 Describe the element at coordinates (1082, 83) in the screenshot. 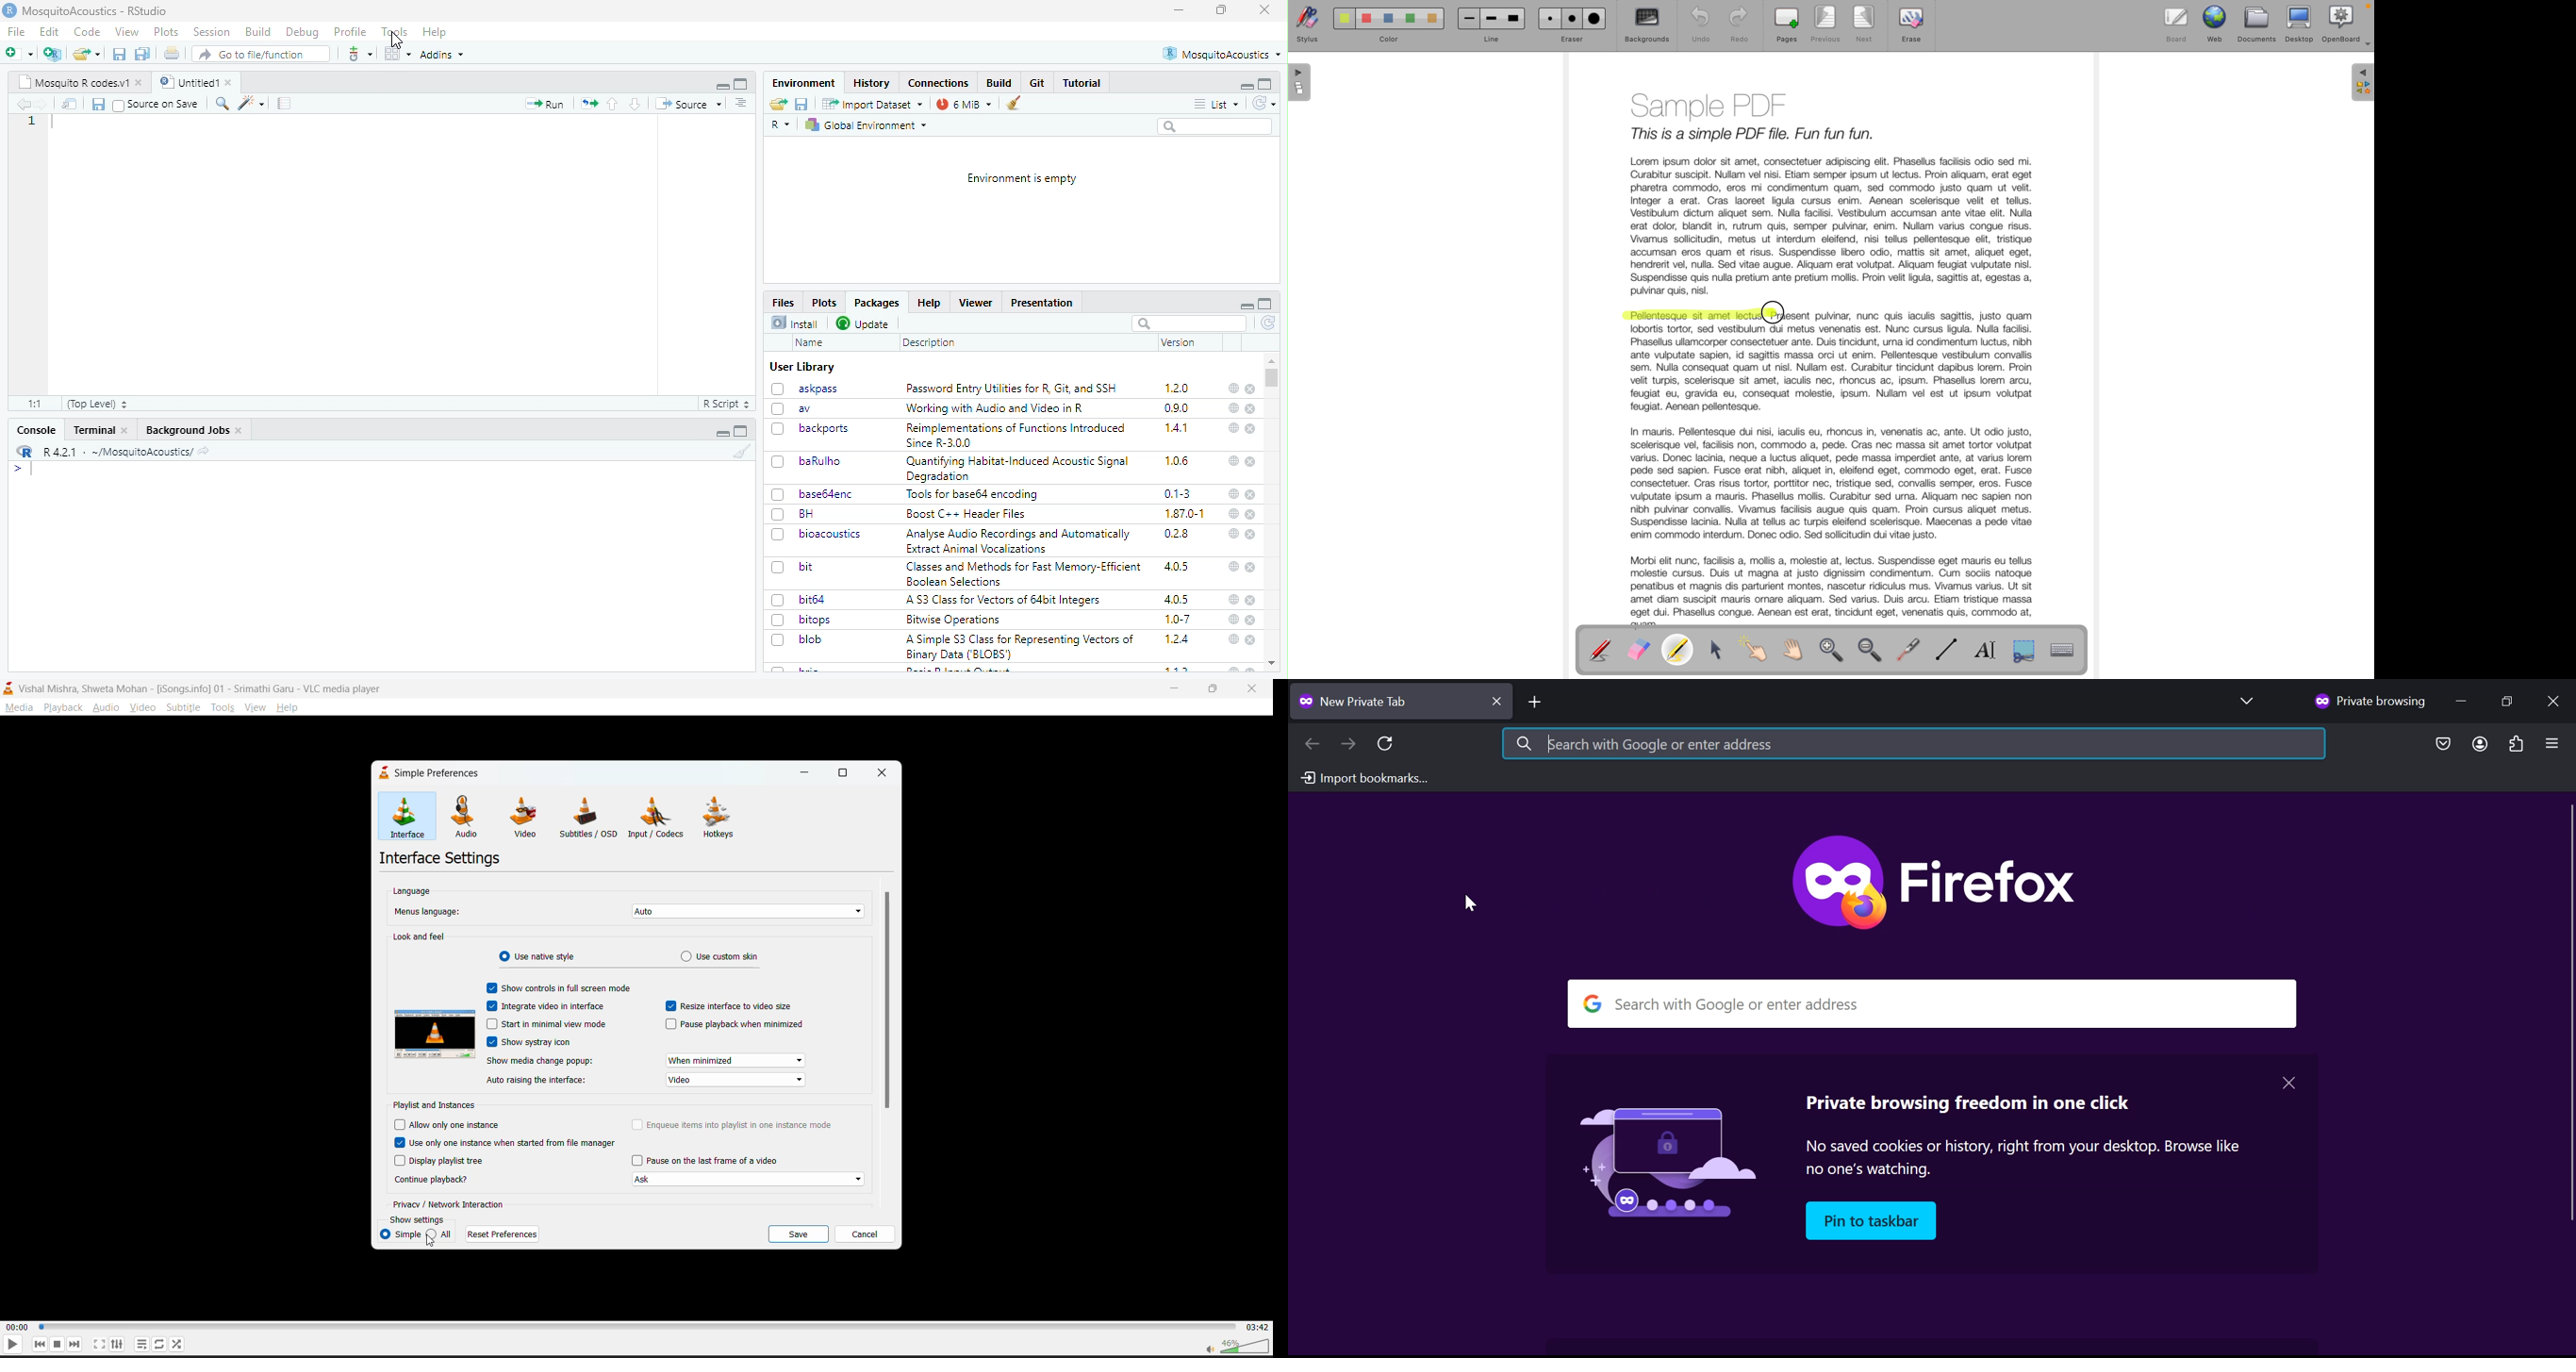

I see `Tutorial` at that location.